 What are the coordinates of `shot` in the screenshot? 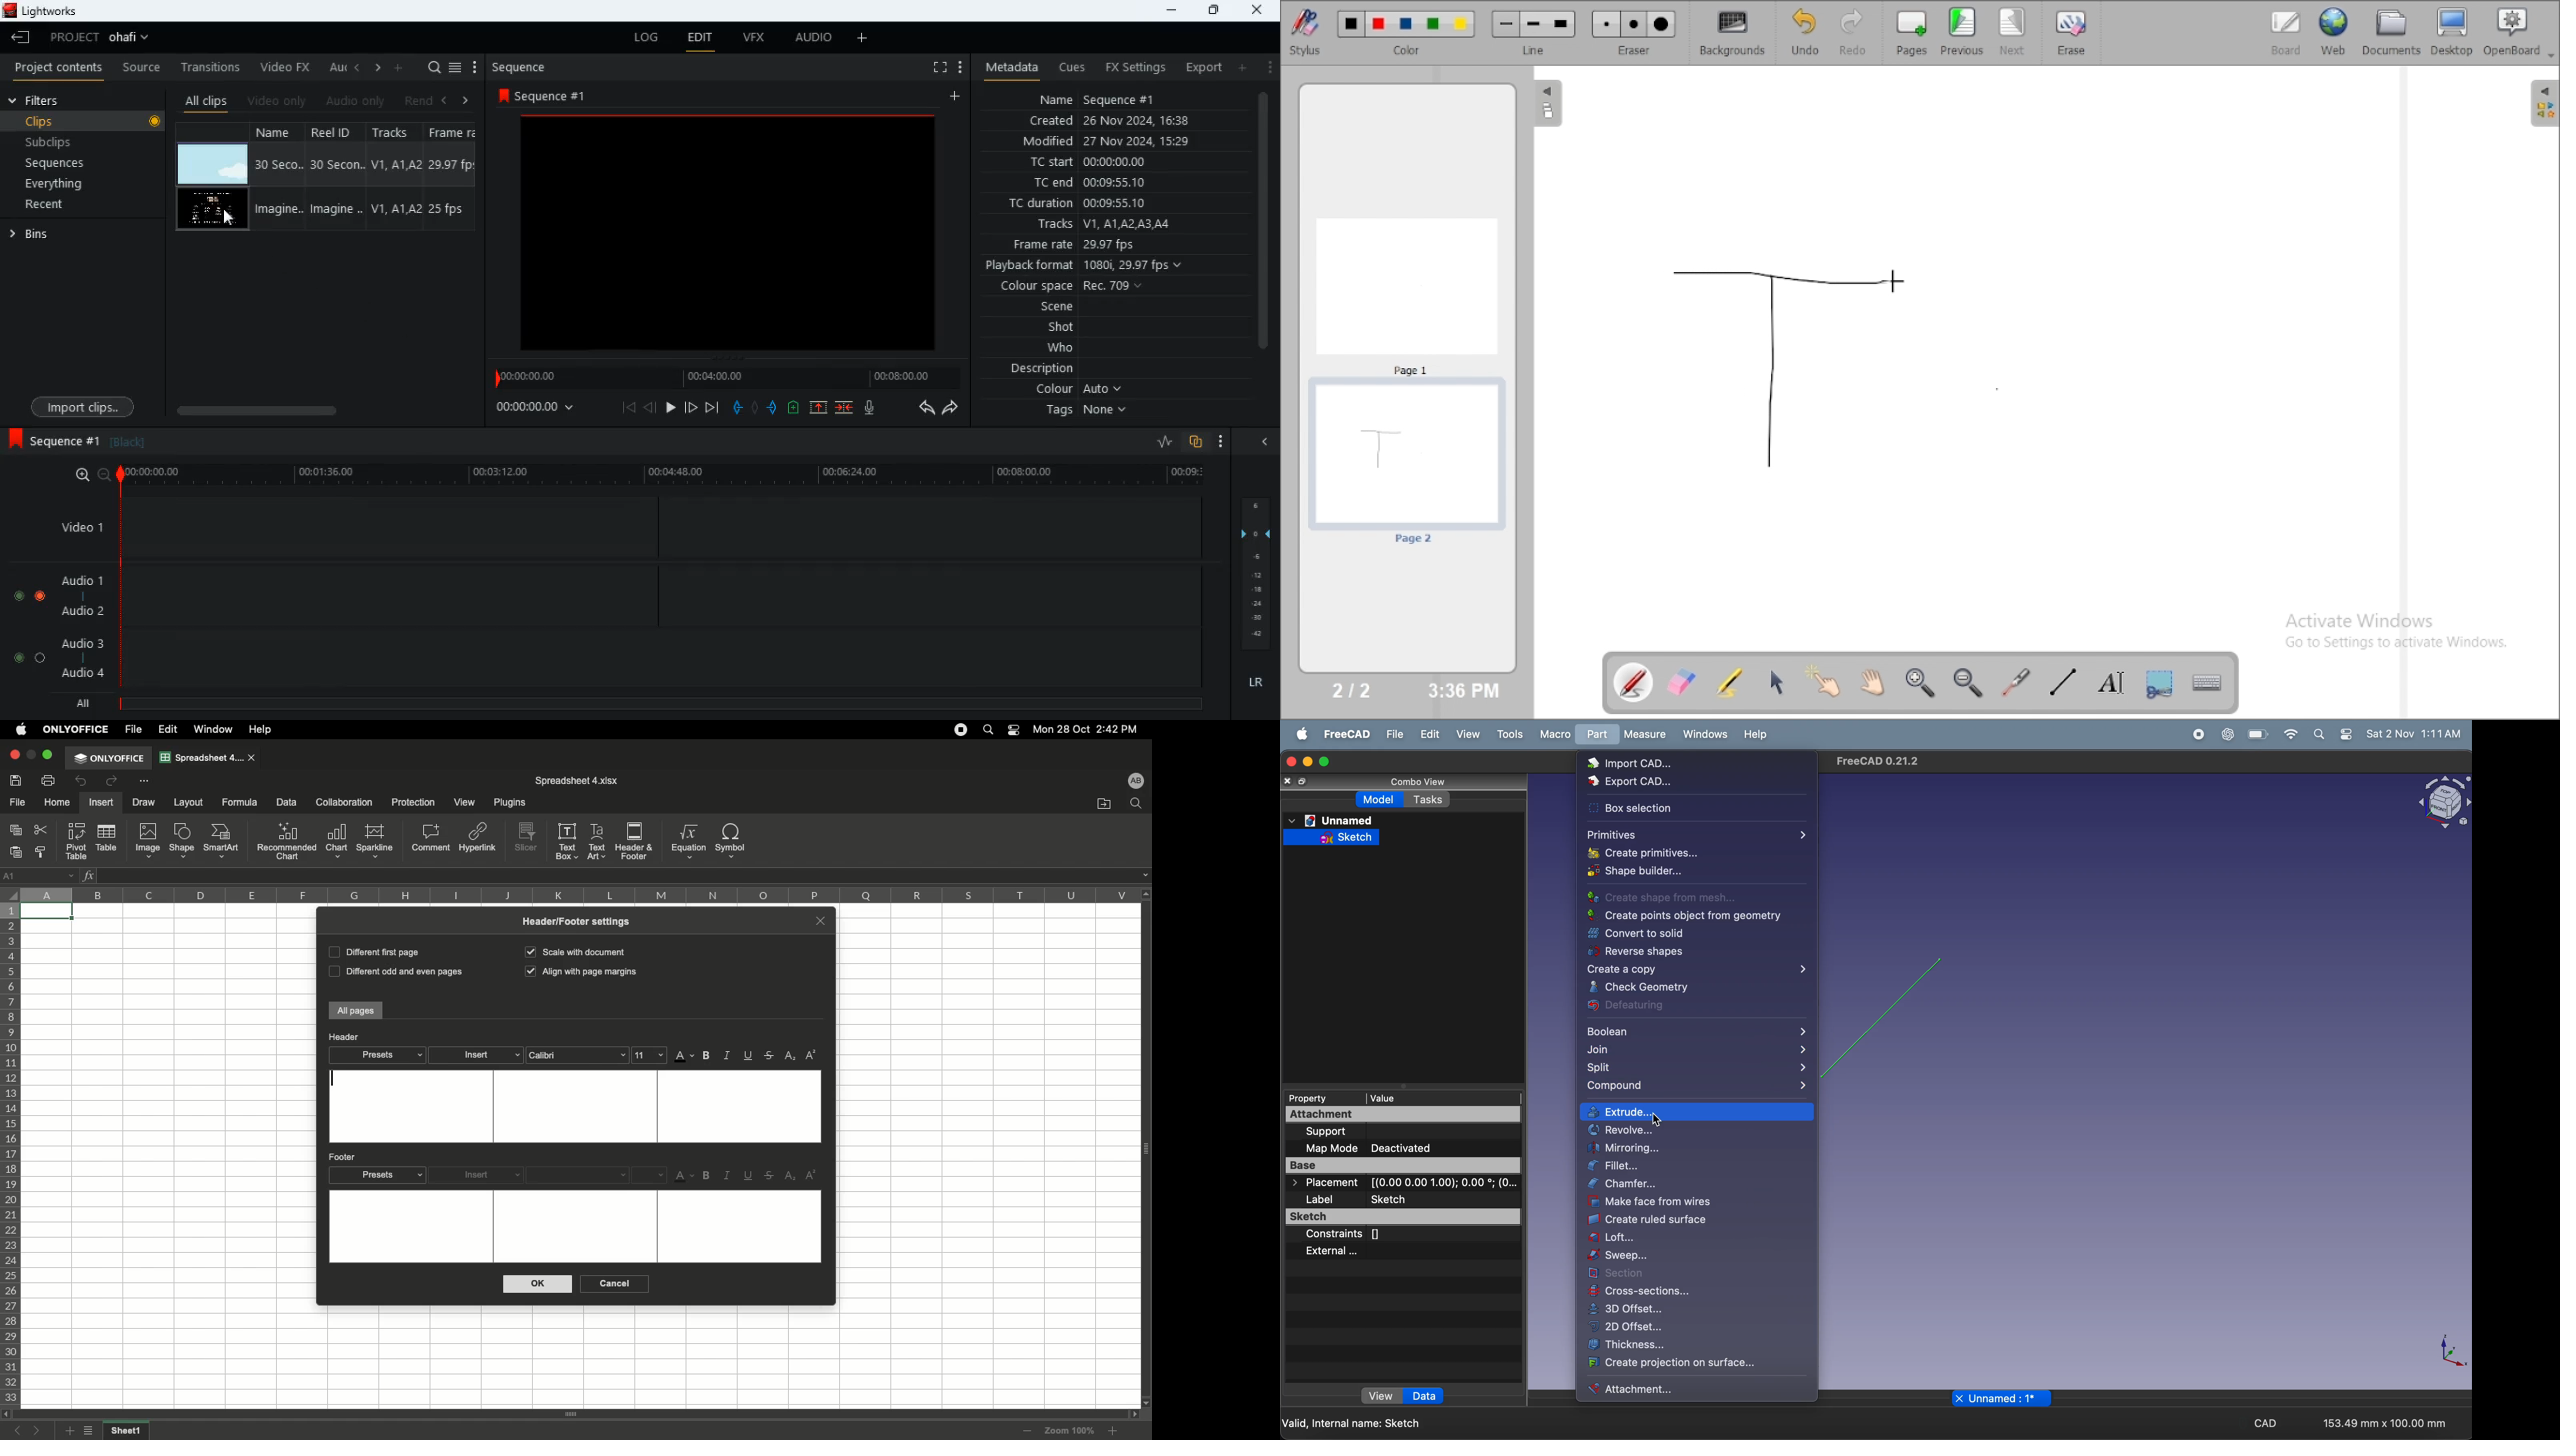 It's located at (1063, 329).